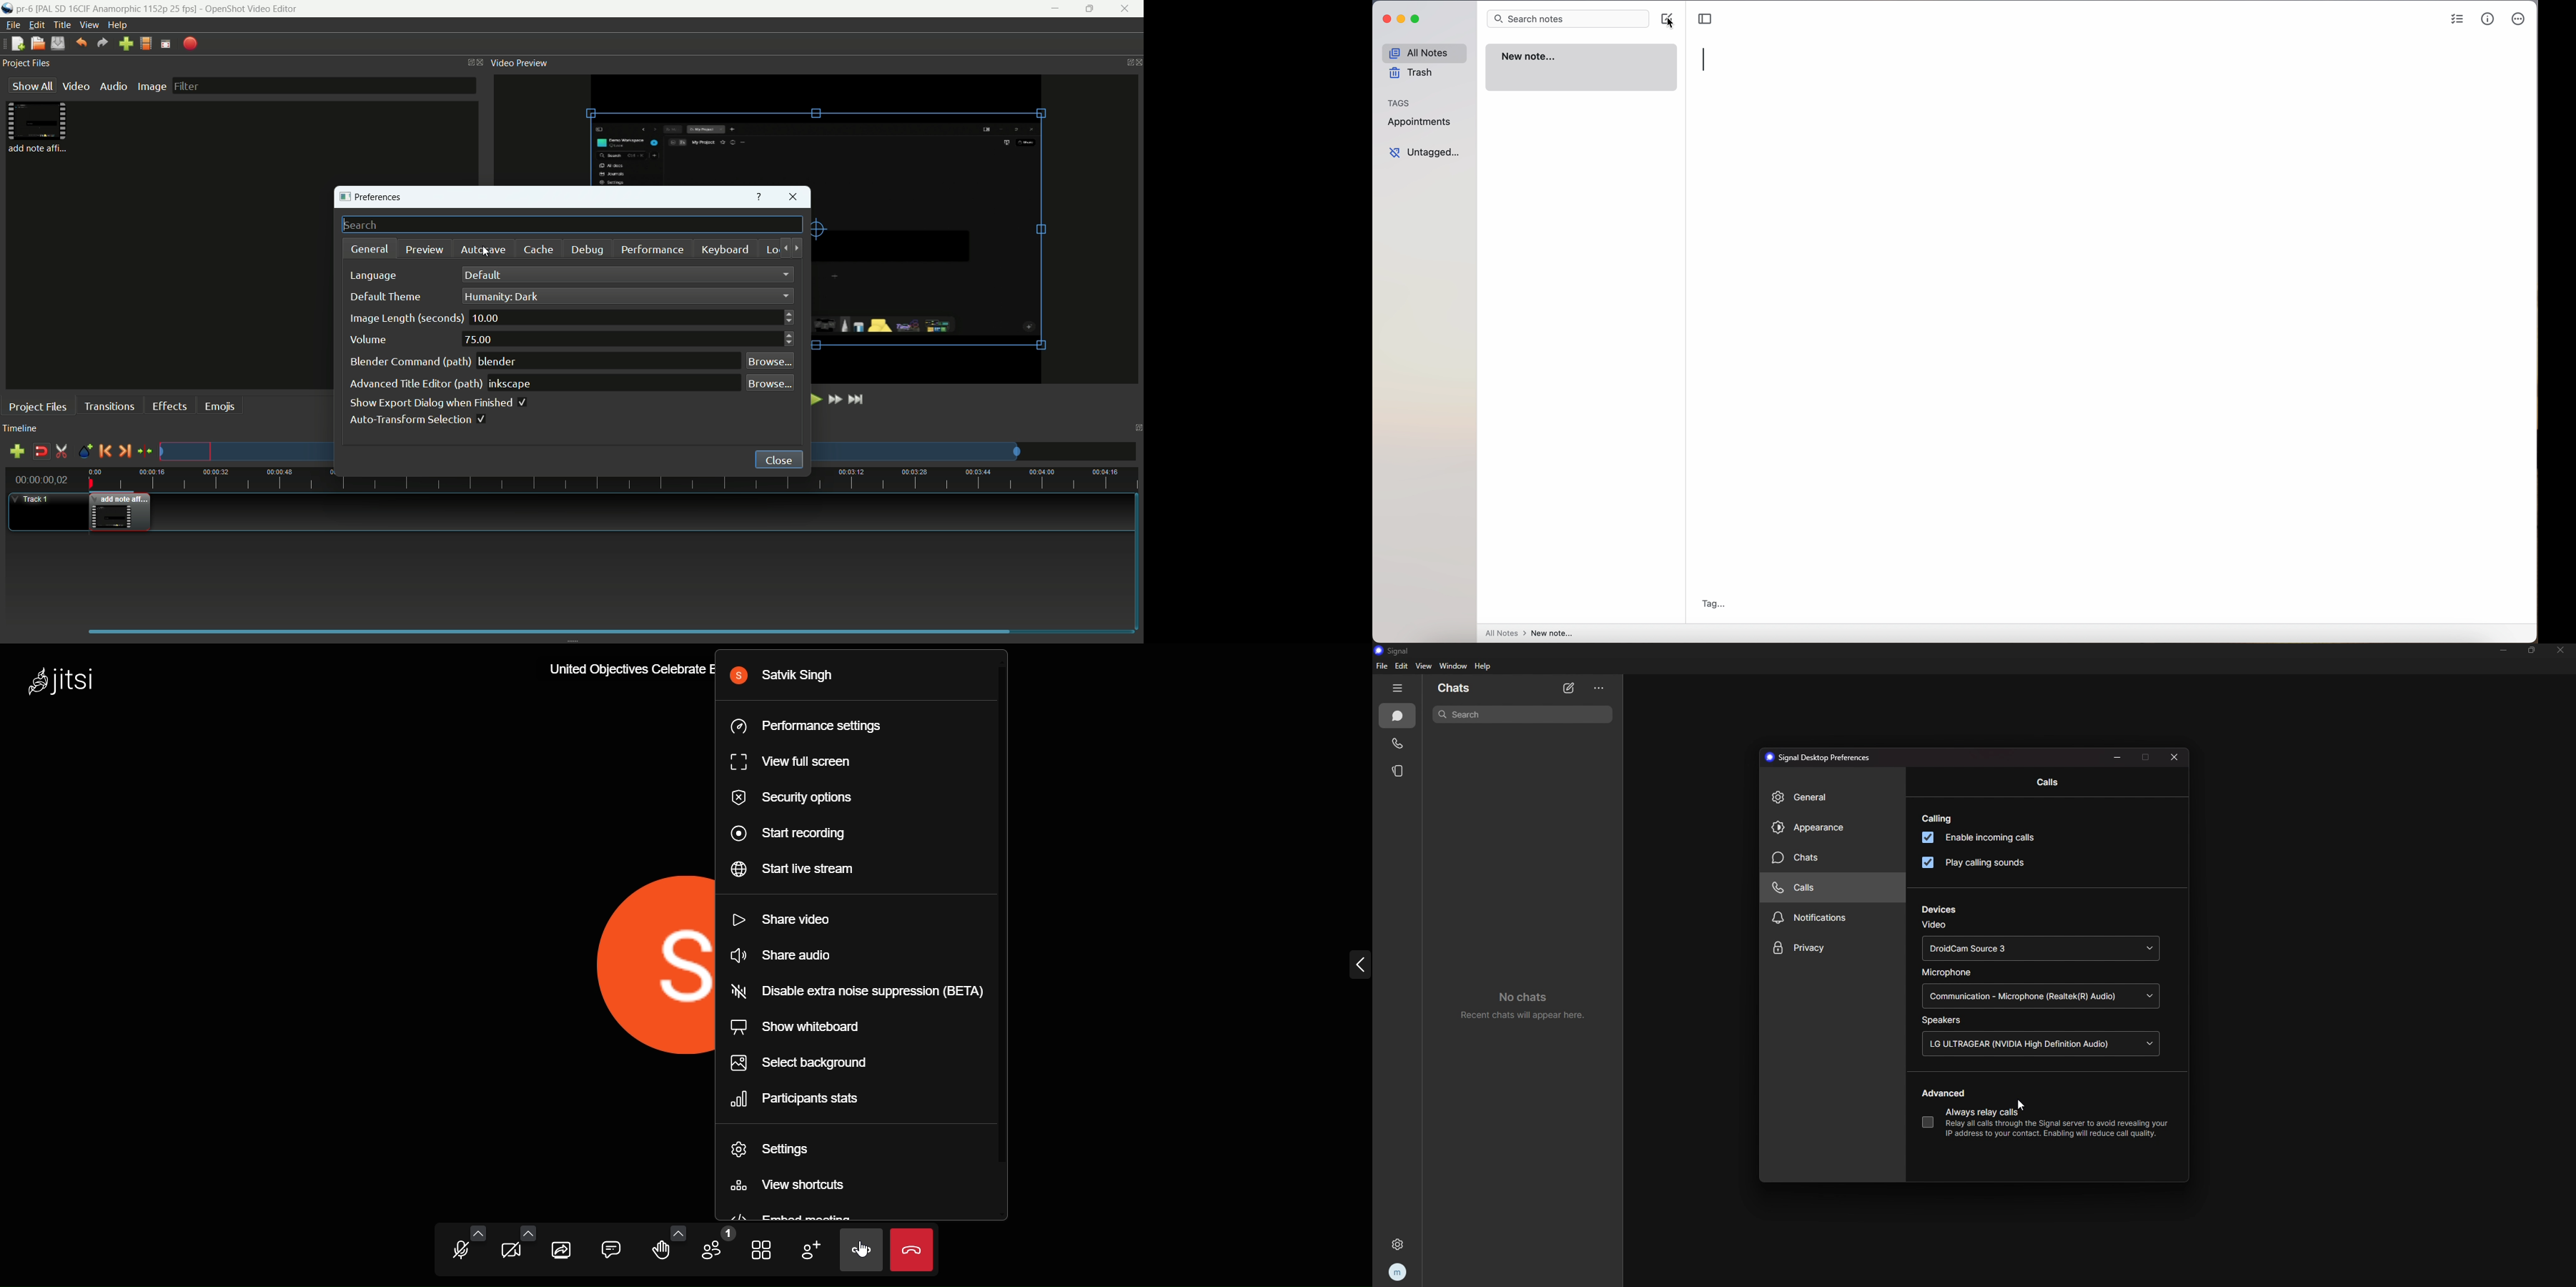 The image size is (2576, 1288). I want to click on edit, so click(1402, 666).